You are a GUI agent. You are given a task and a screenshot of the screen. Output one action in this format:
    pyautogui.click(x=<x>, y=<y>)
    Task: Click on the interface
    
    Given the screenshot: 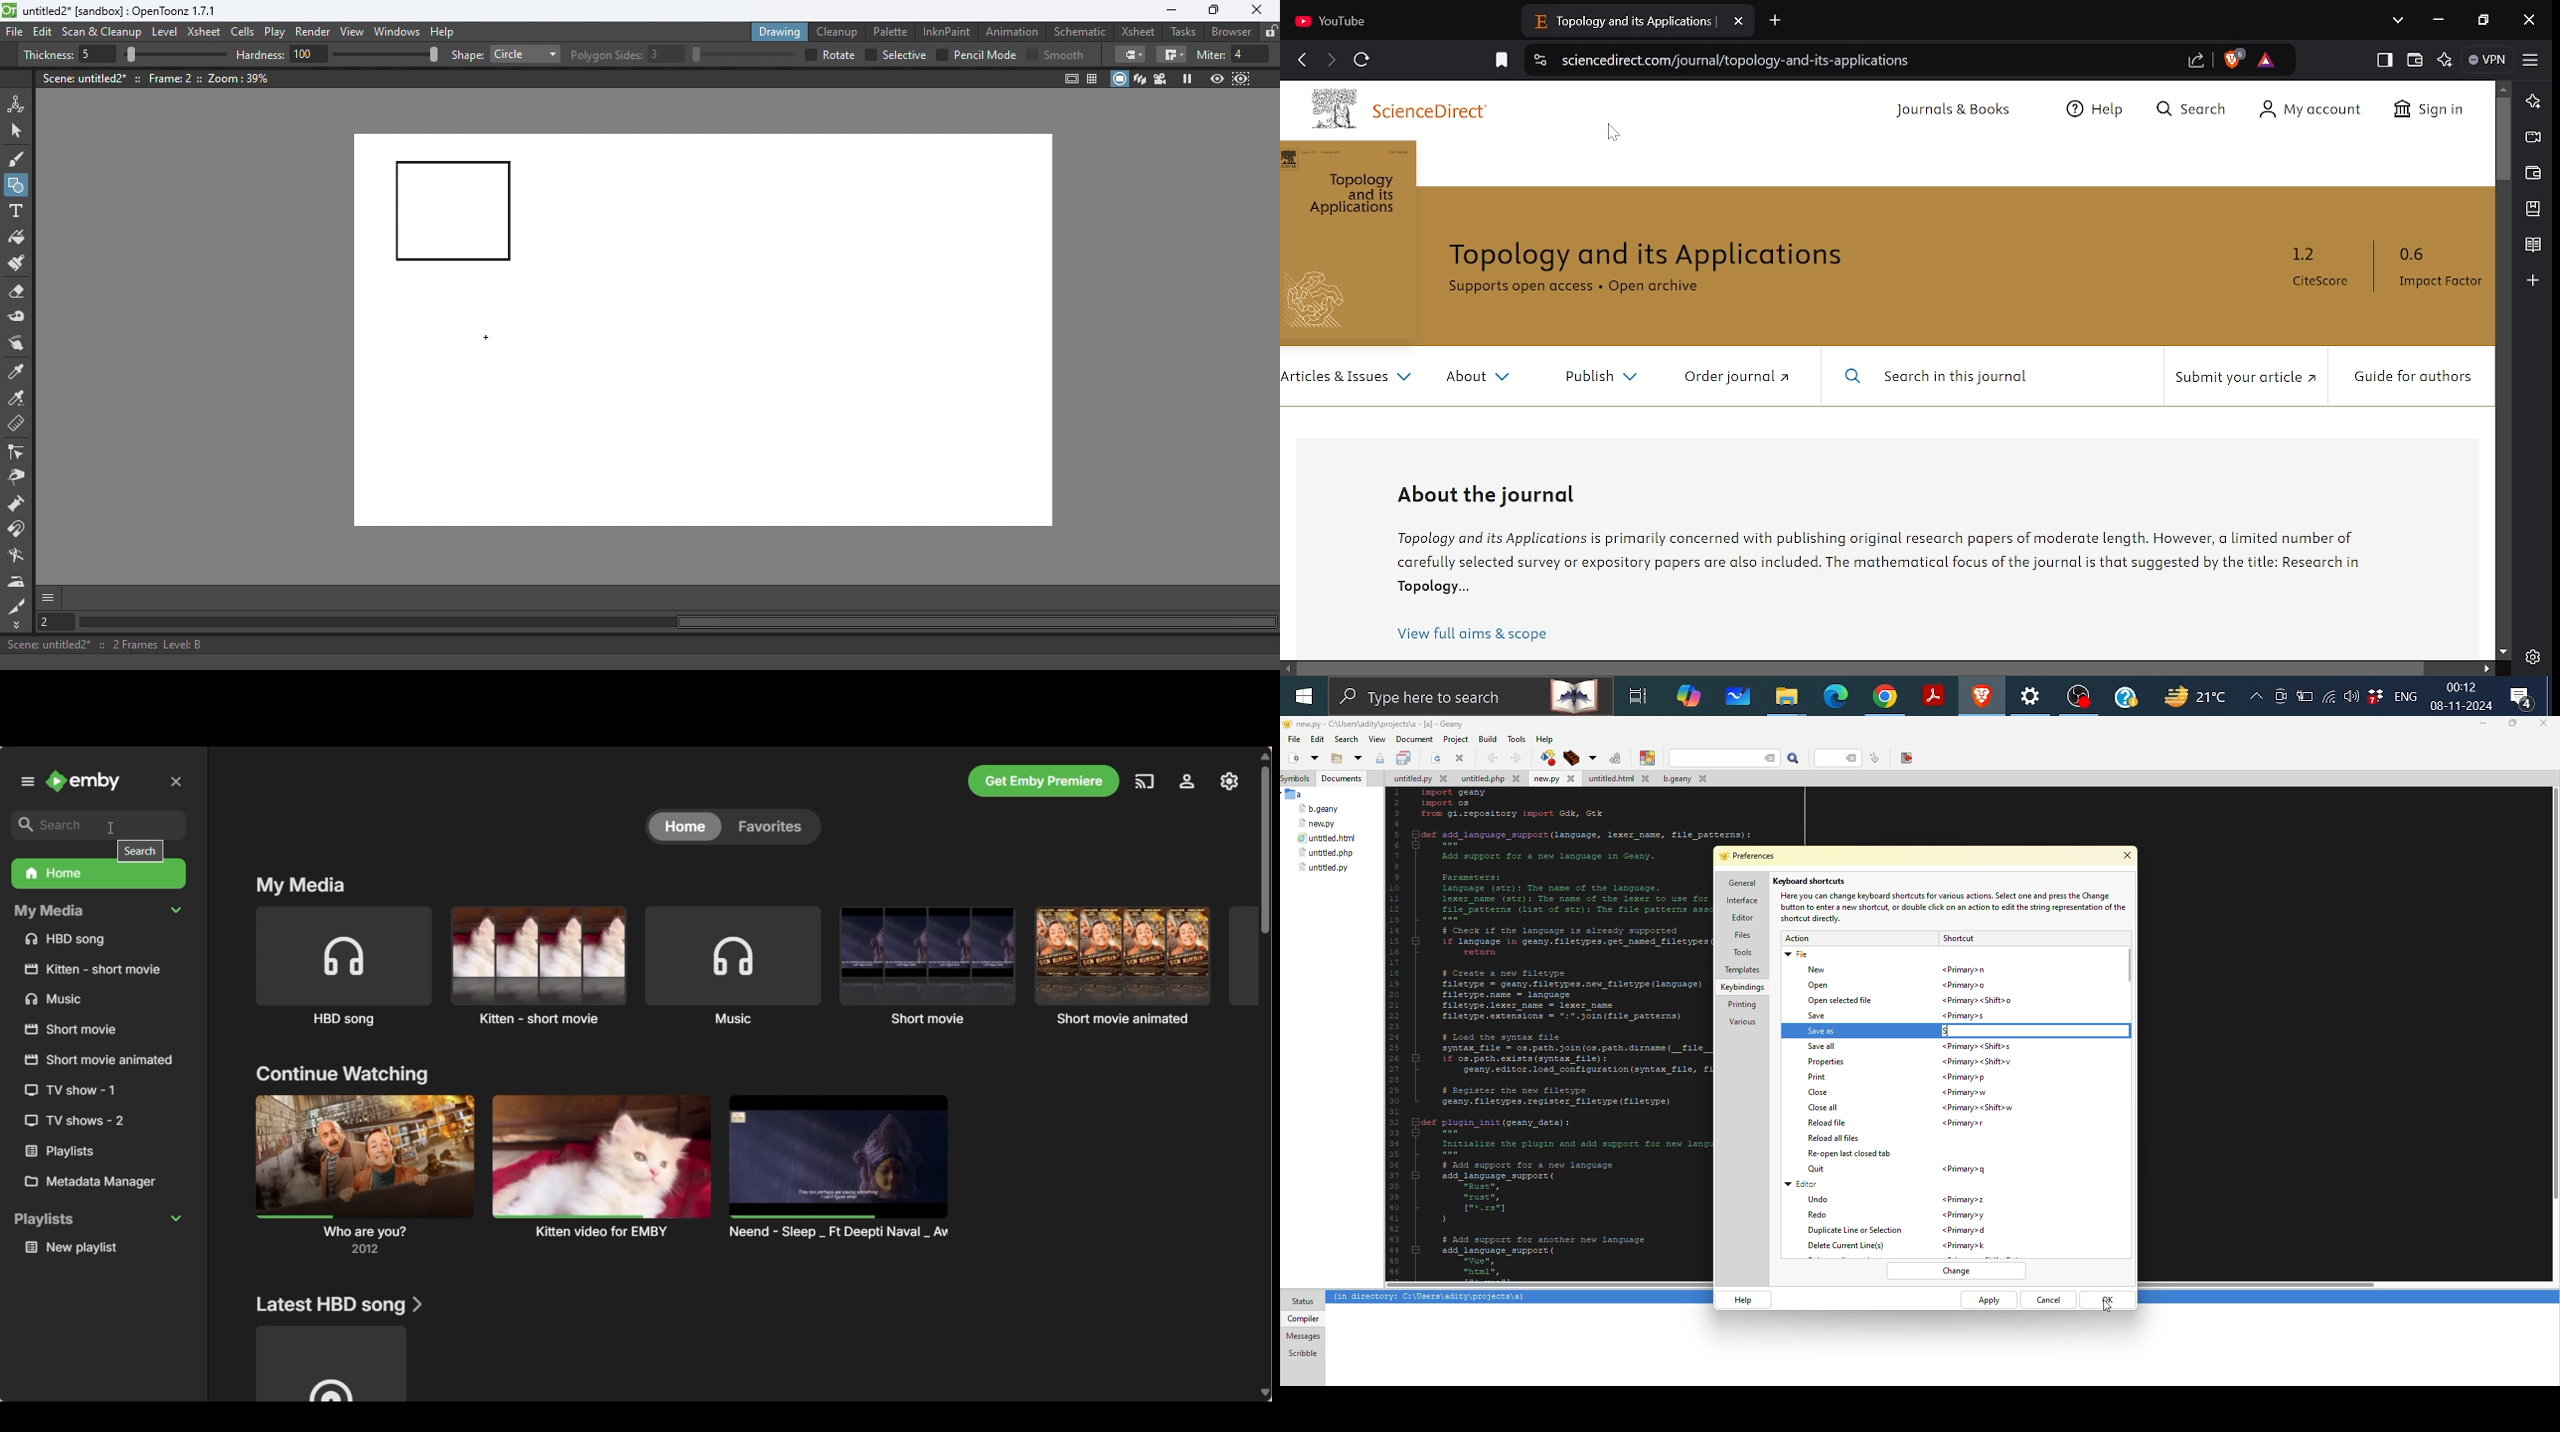 What is the action you would take?
    pyautogui.click(x=1742, y=901)
    